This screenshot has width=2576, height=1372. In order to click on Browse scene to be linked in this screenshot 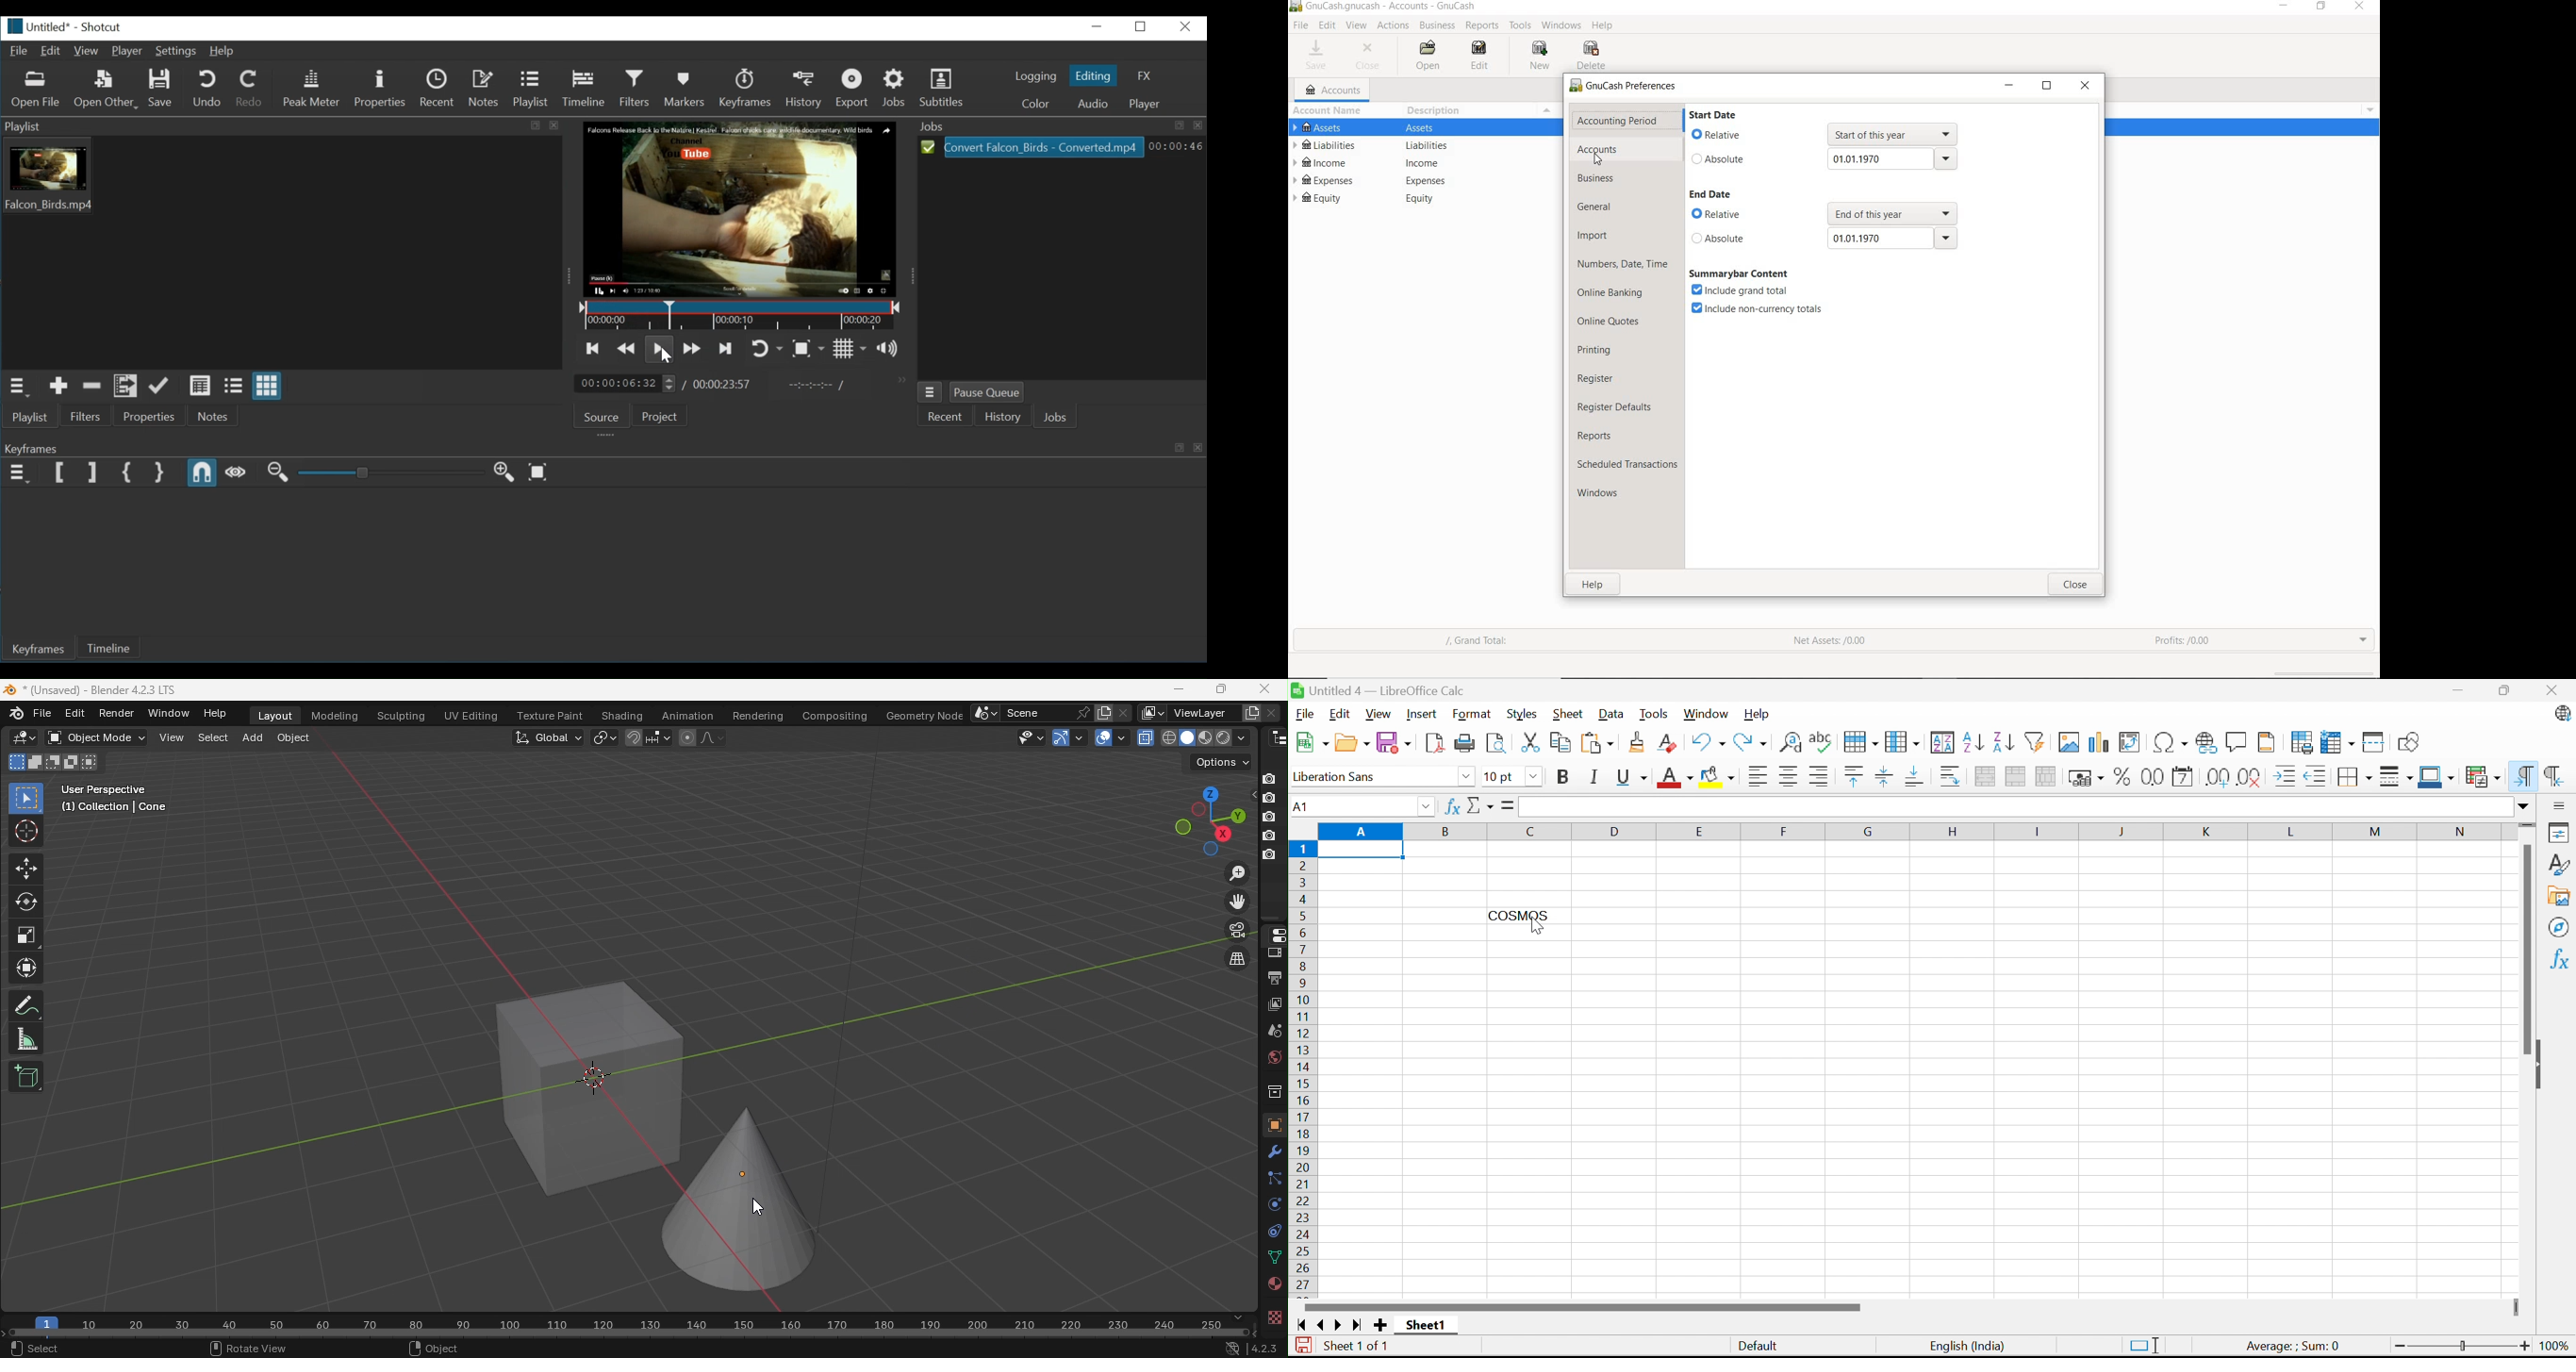, I will do `click(983, 711)`.